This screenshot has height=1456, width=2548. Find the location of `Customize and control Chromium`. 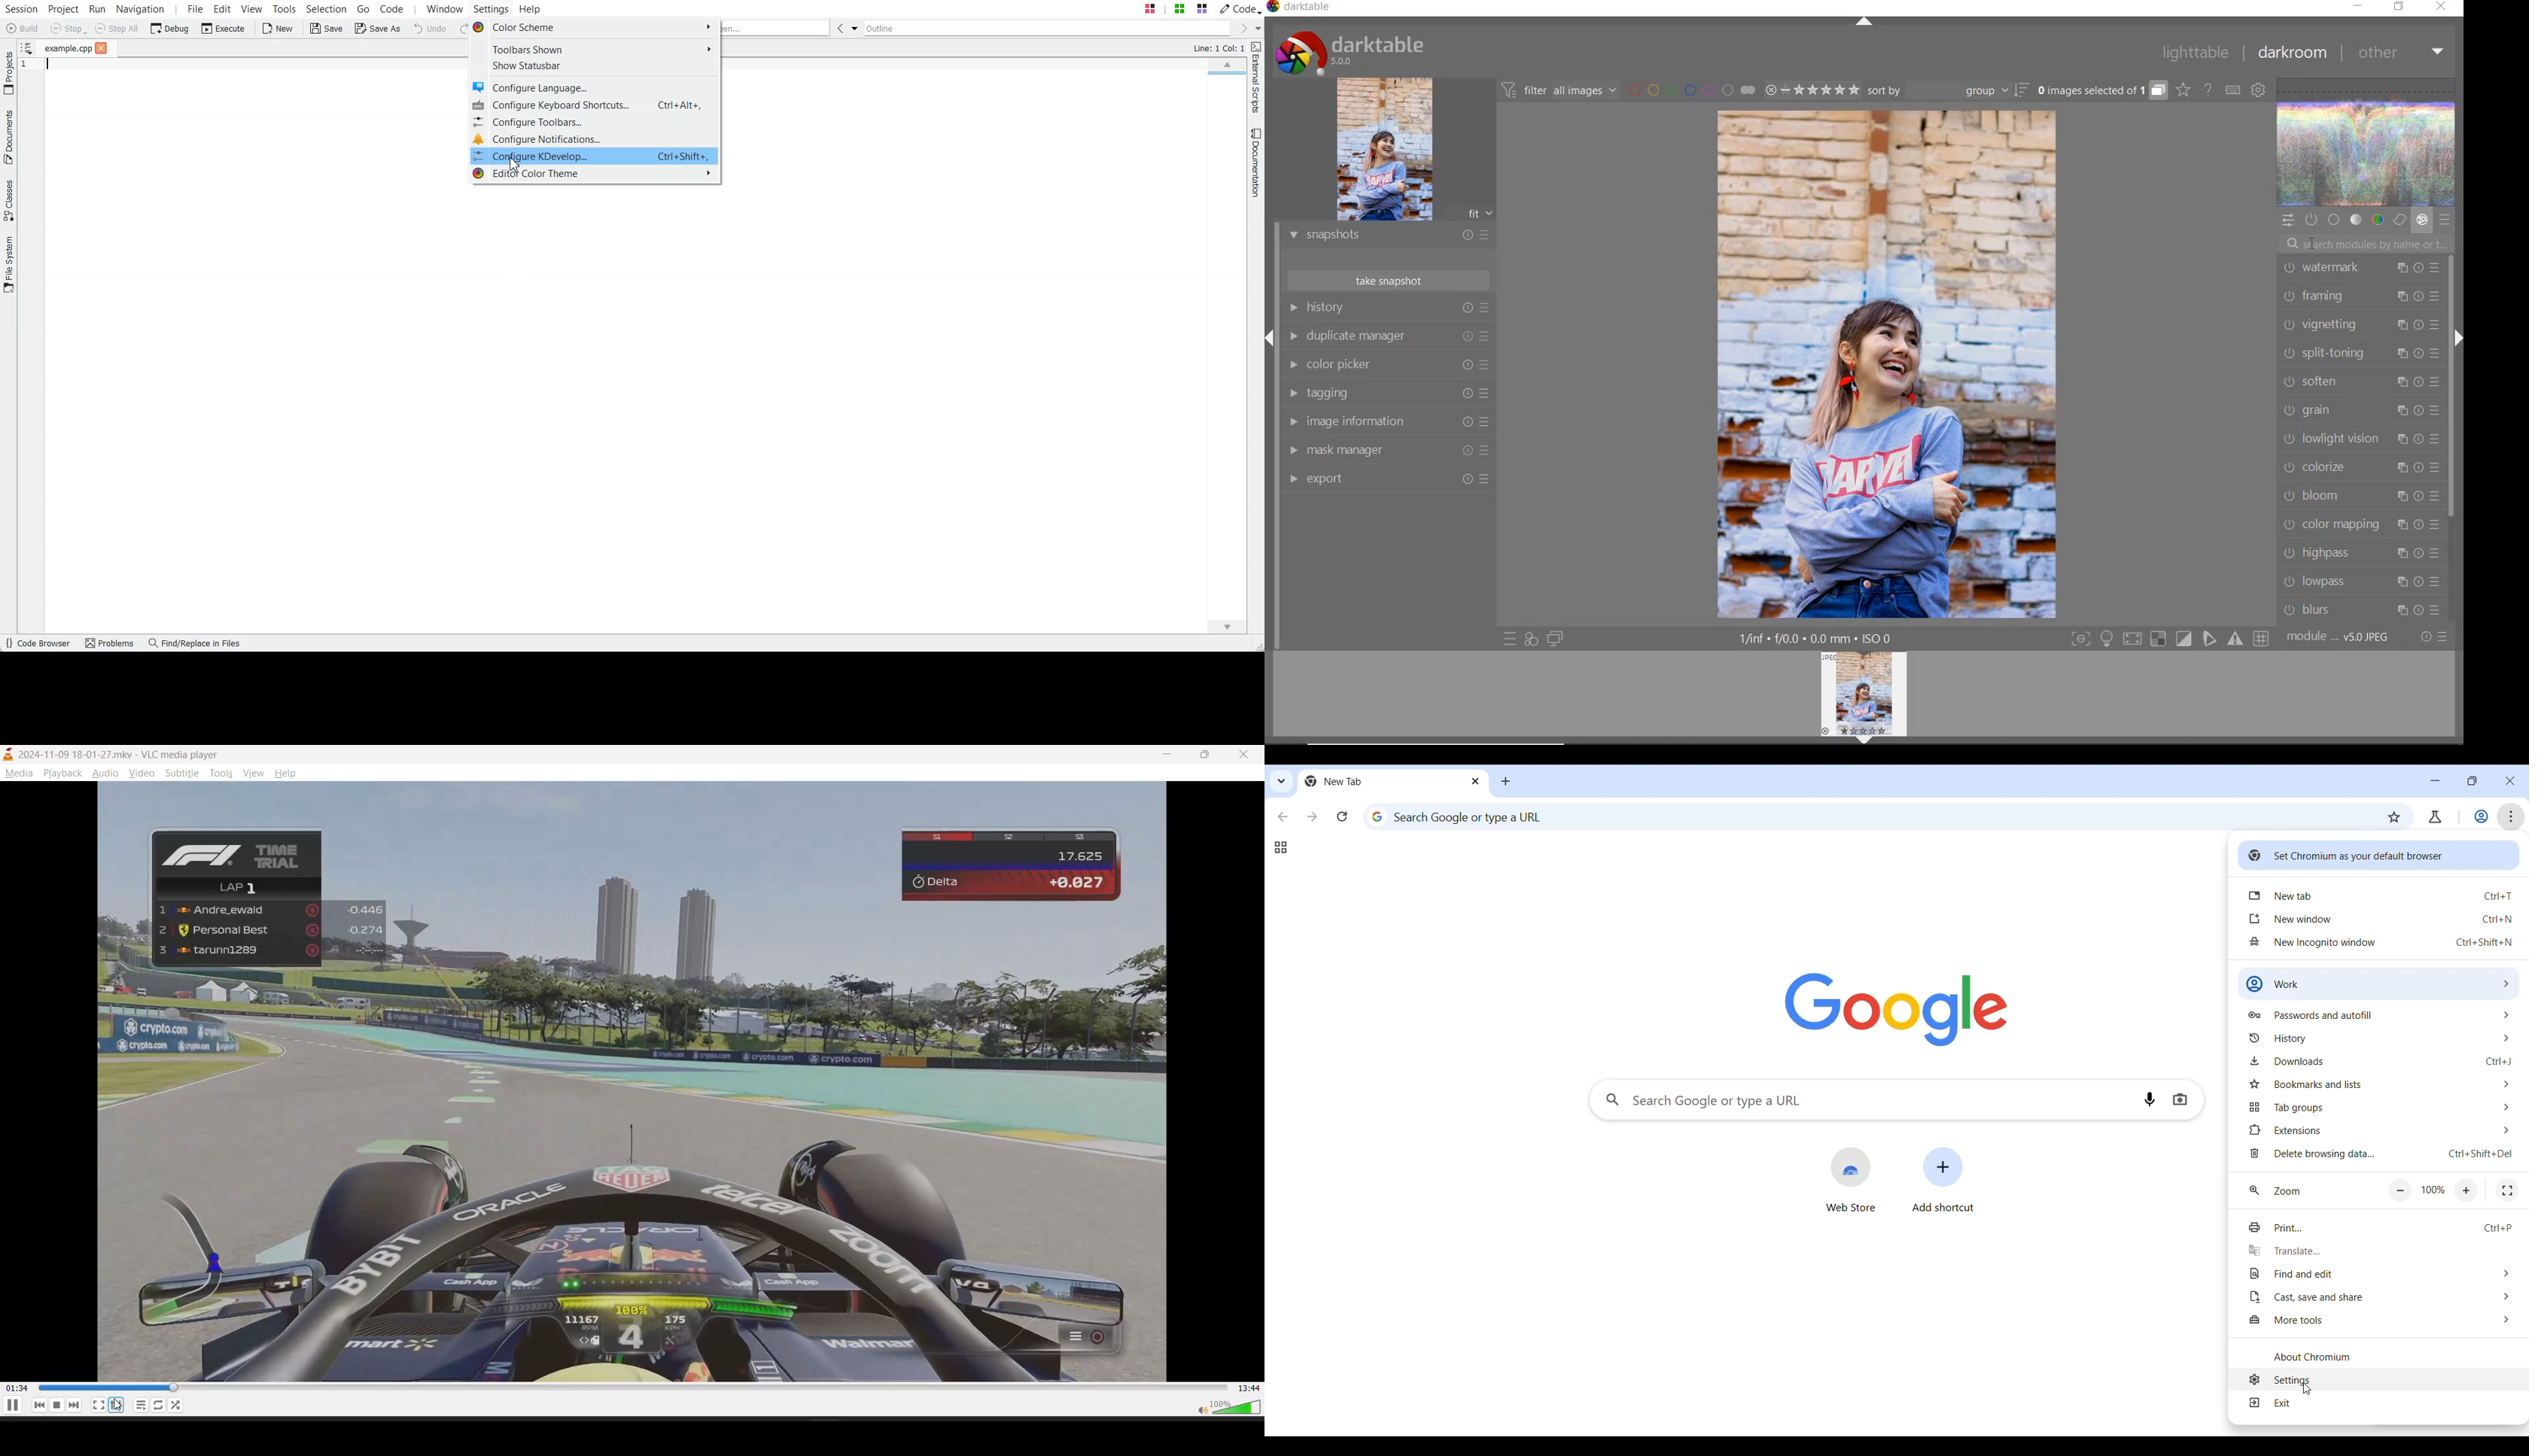

Customize and control Chromium is located at coordinates (2509, 816).